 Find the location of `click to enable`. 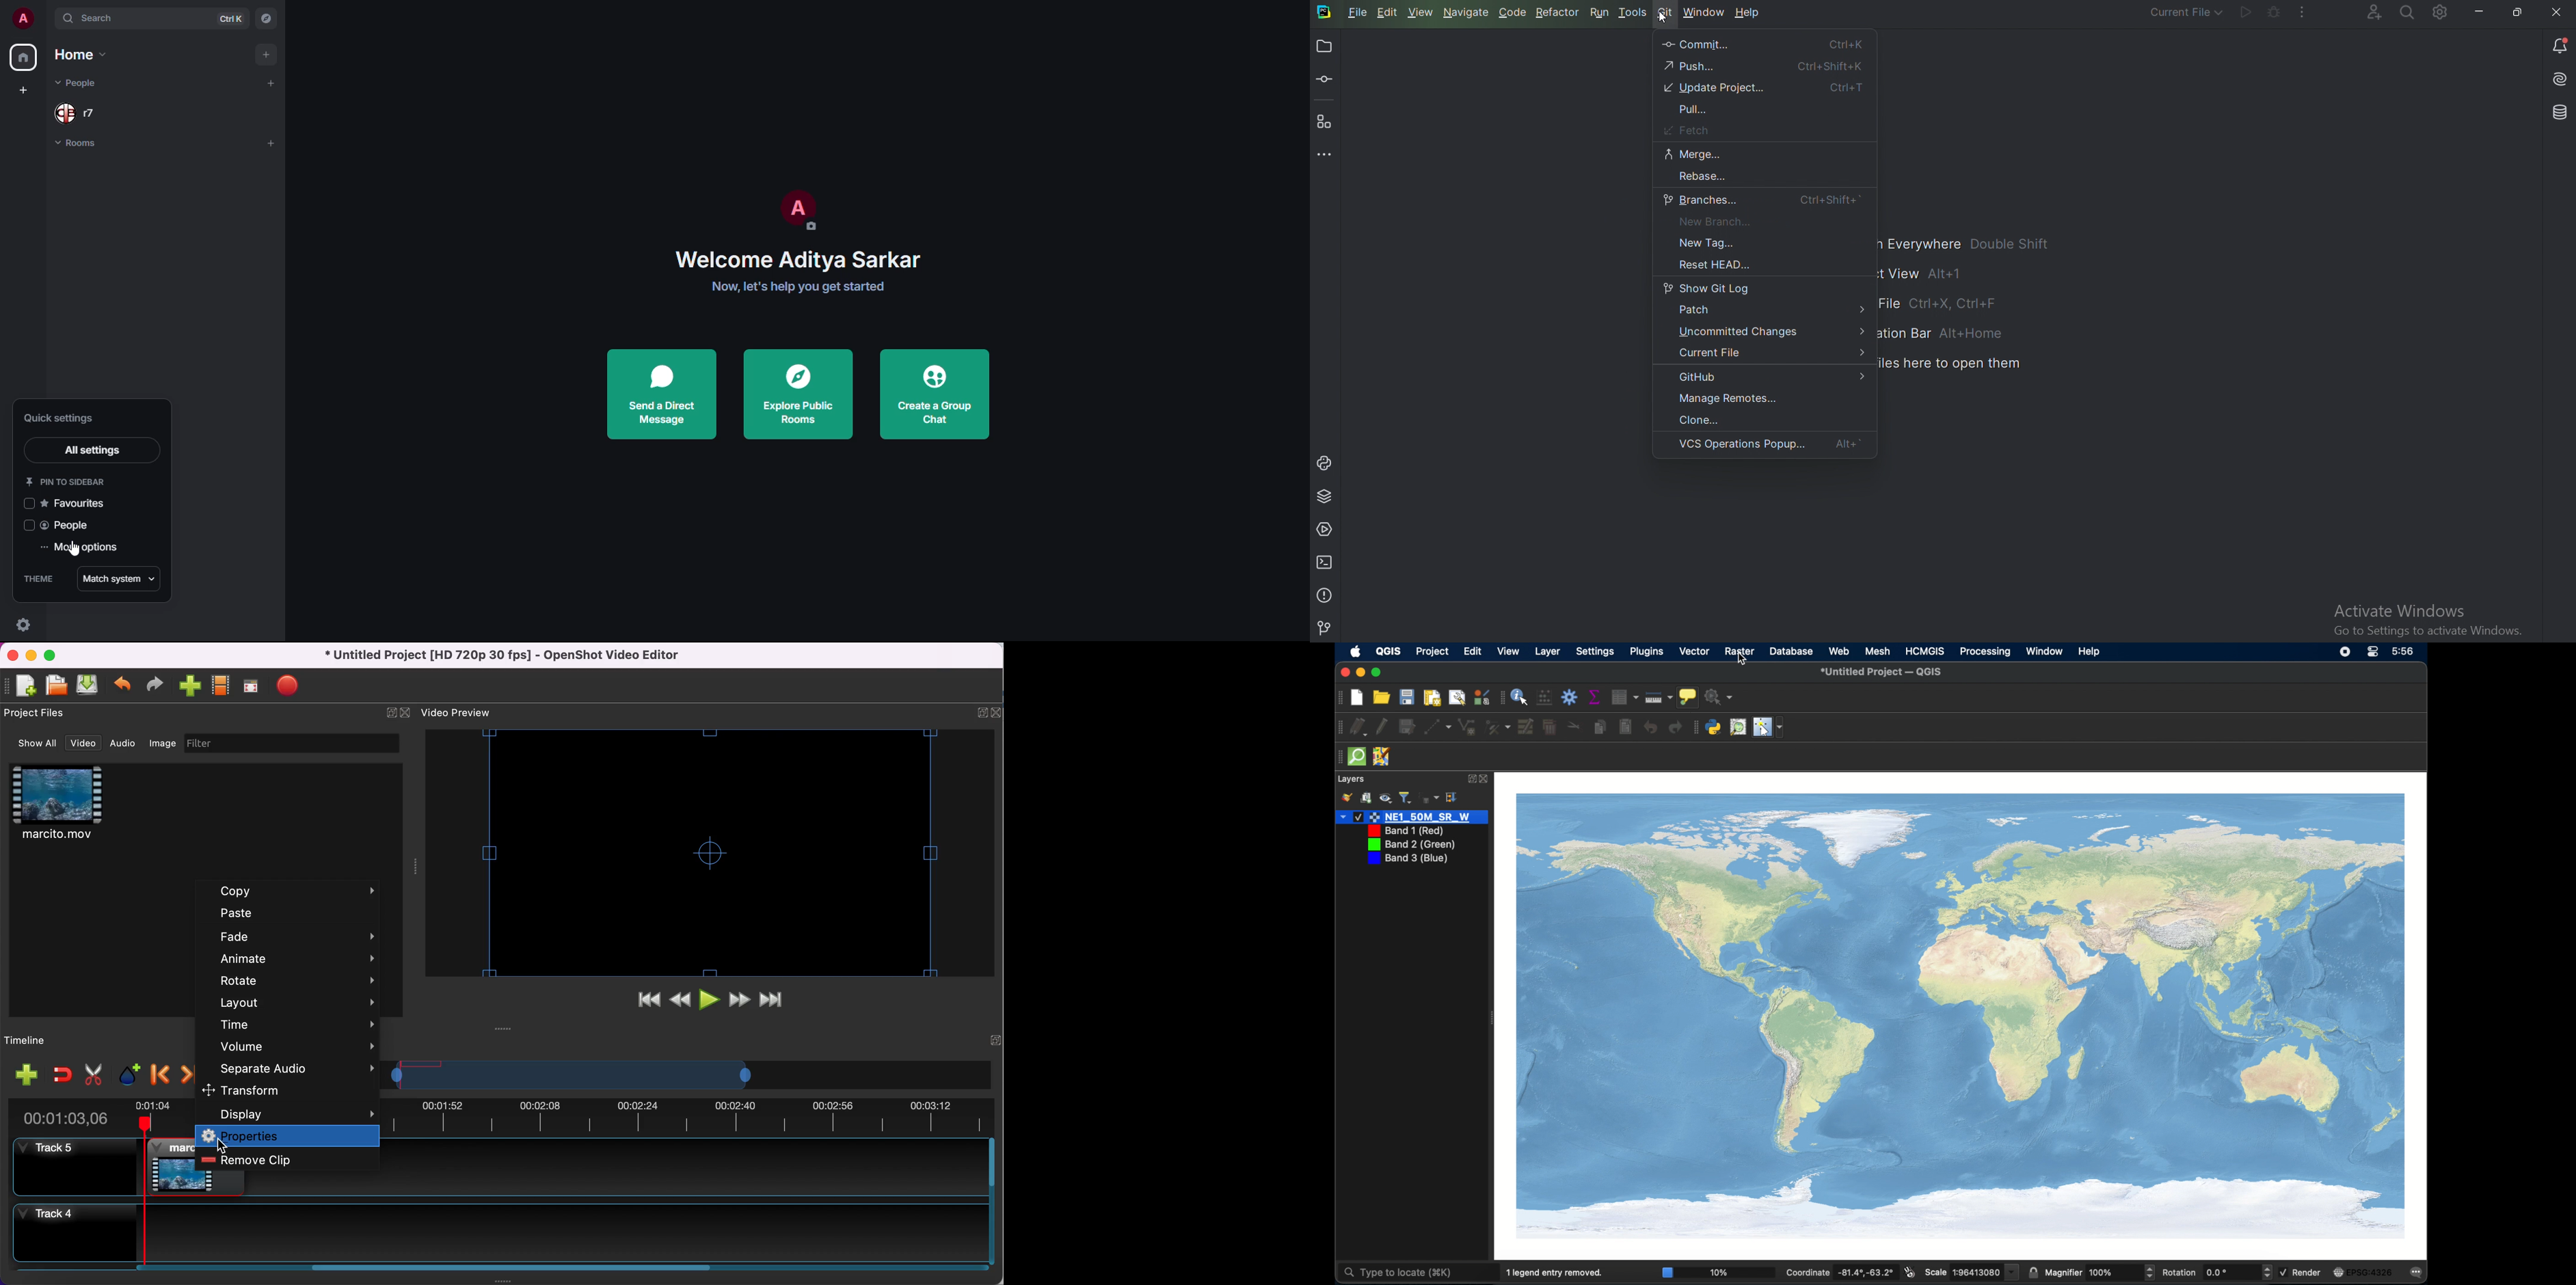

click to enable is located at coordinates (30, 503).